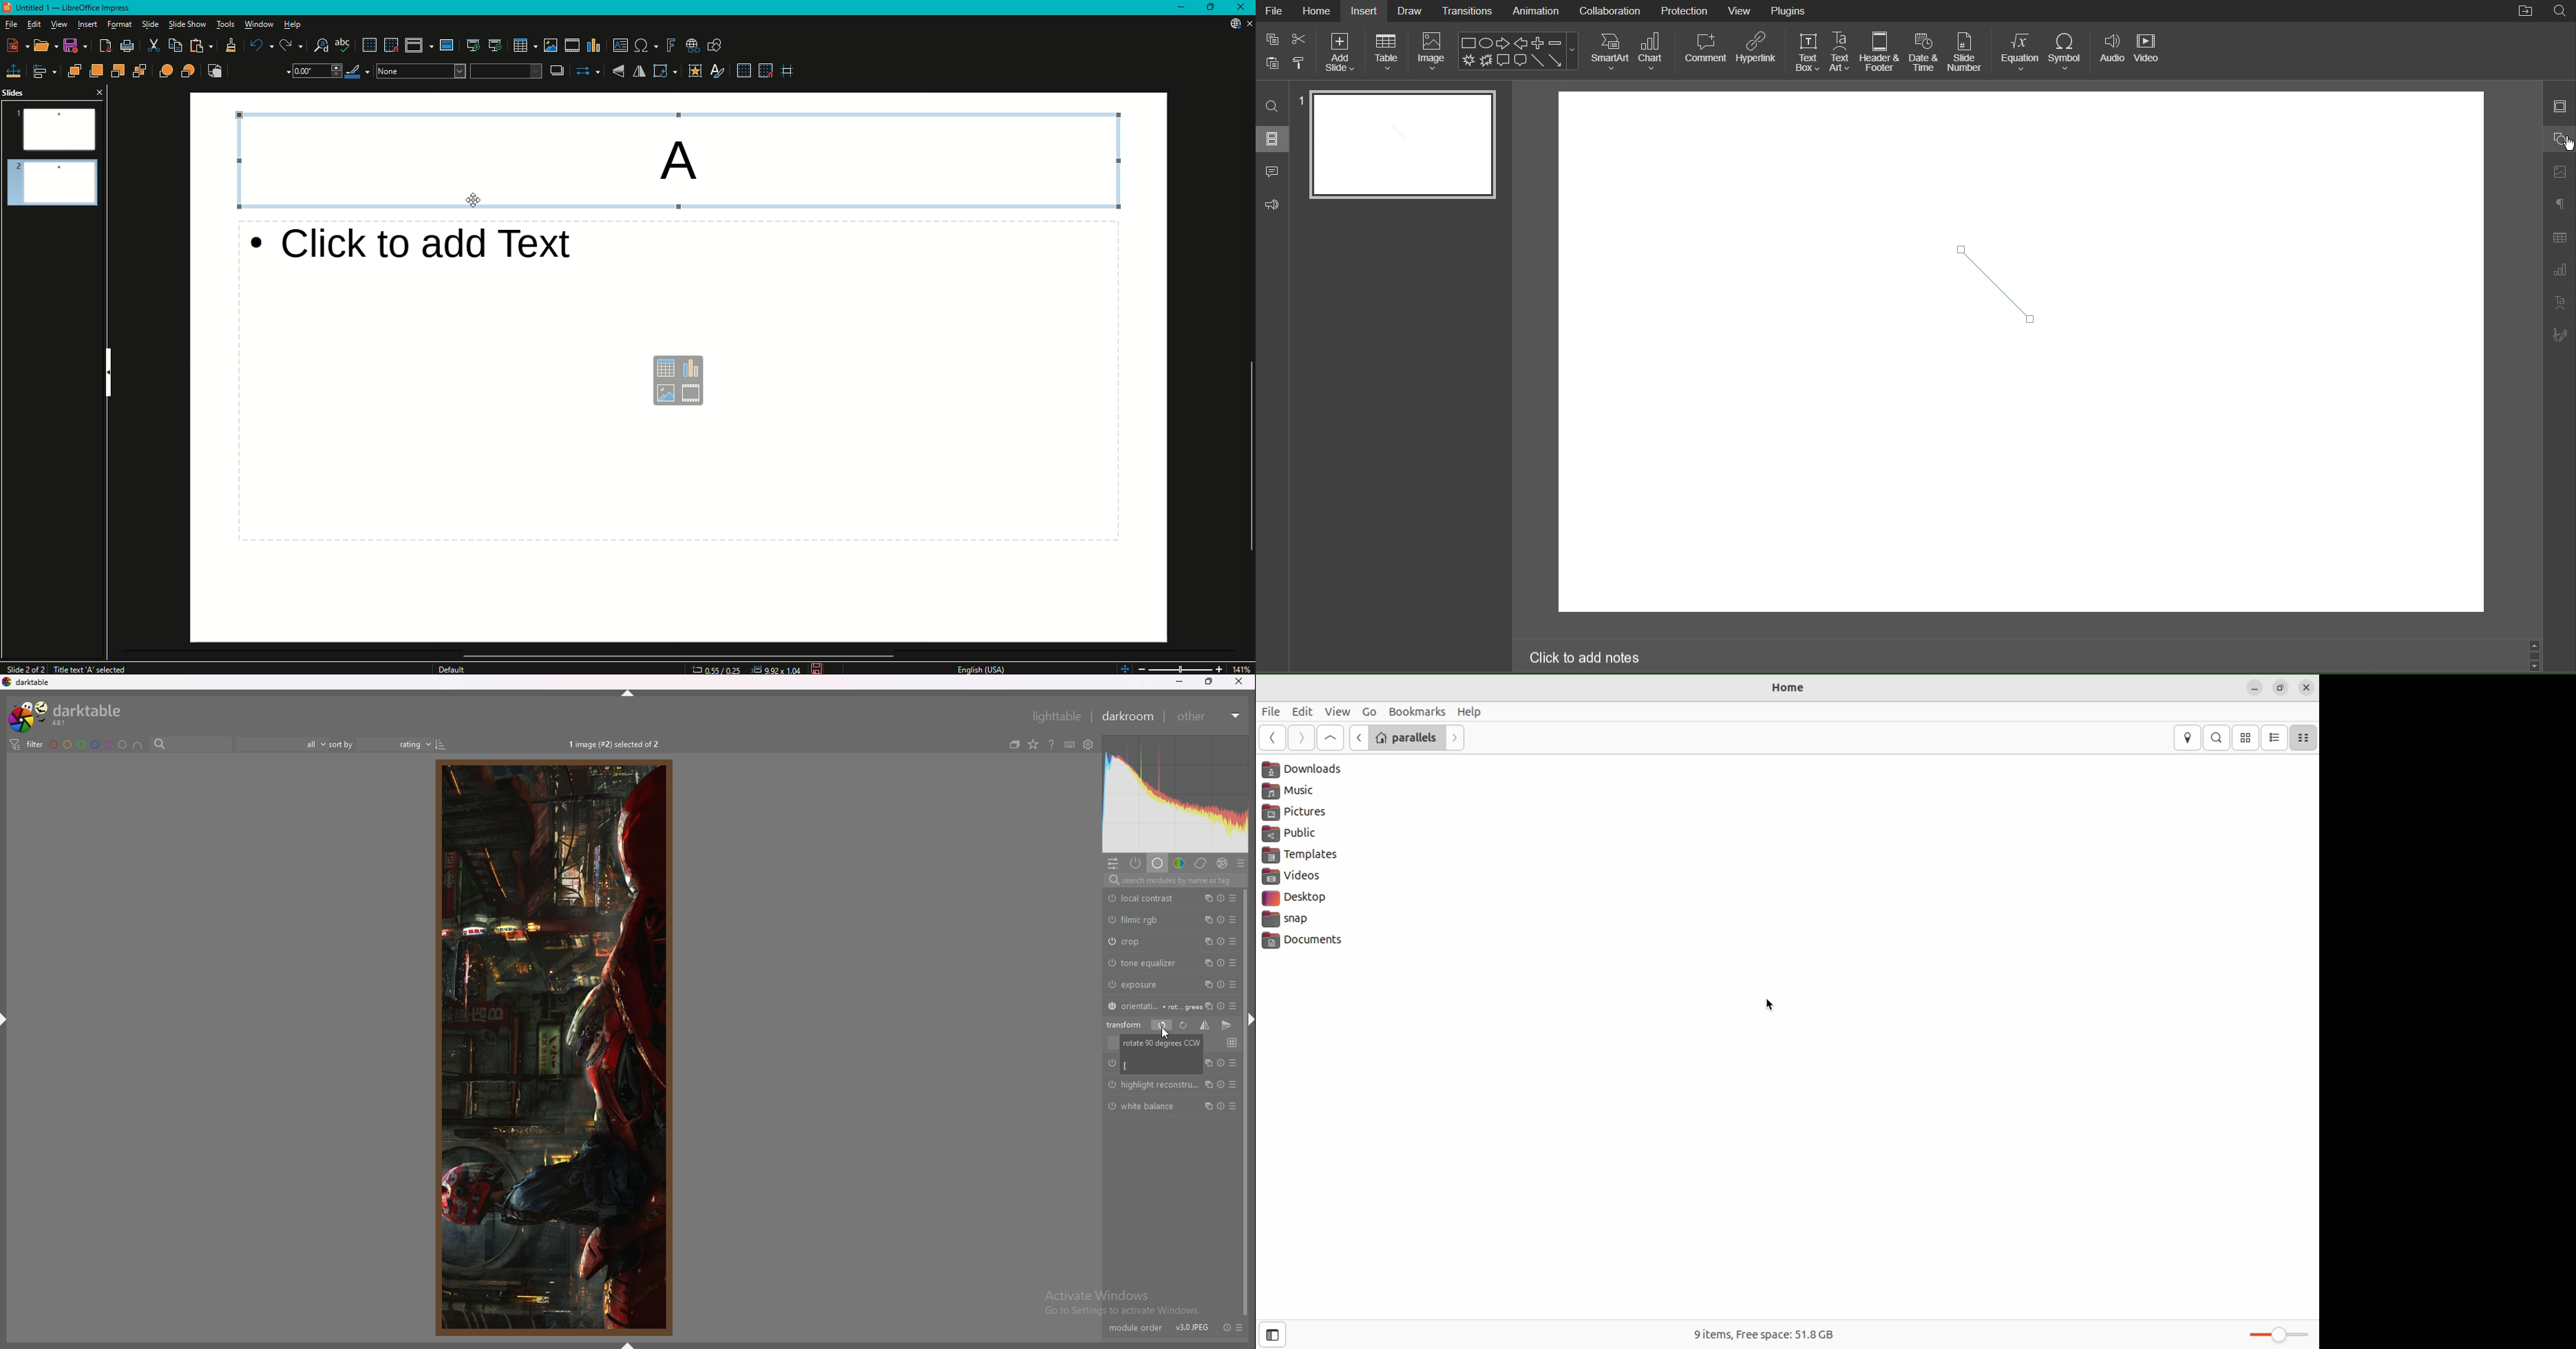 Image resolution: width=2576 pixels, height=1372 pixels. I want to click on Add Slide, so click(1340, 52).